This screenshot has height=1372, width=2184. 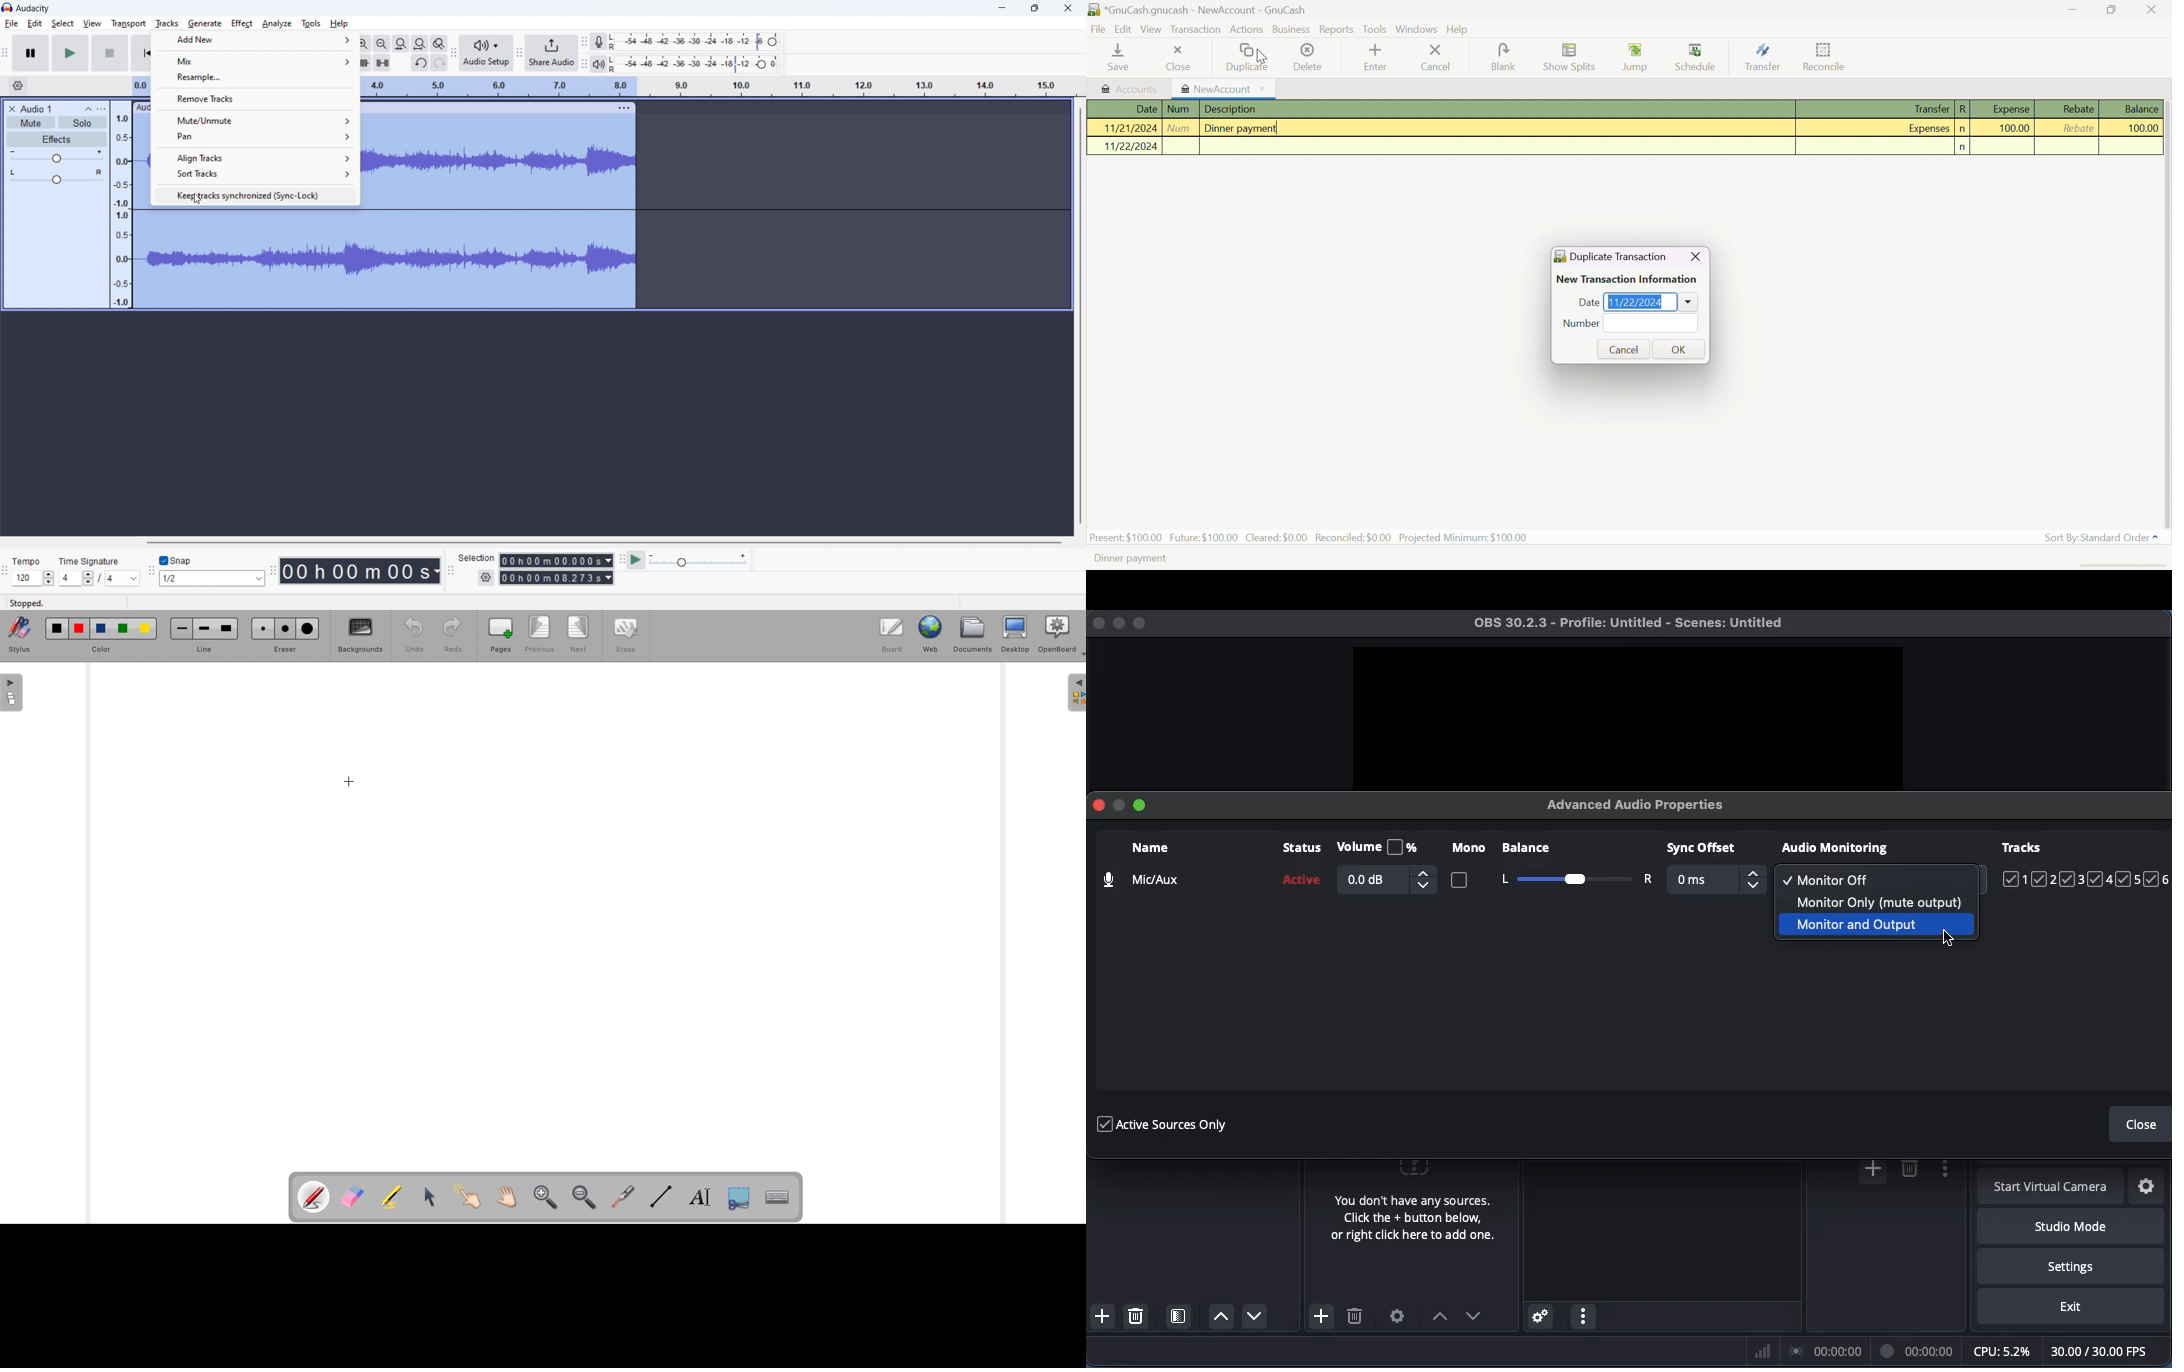 What do you see at coordinates (57, 177) in the screenshot?
I see `pan` at bounding box center [57, 177].